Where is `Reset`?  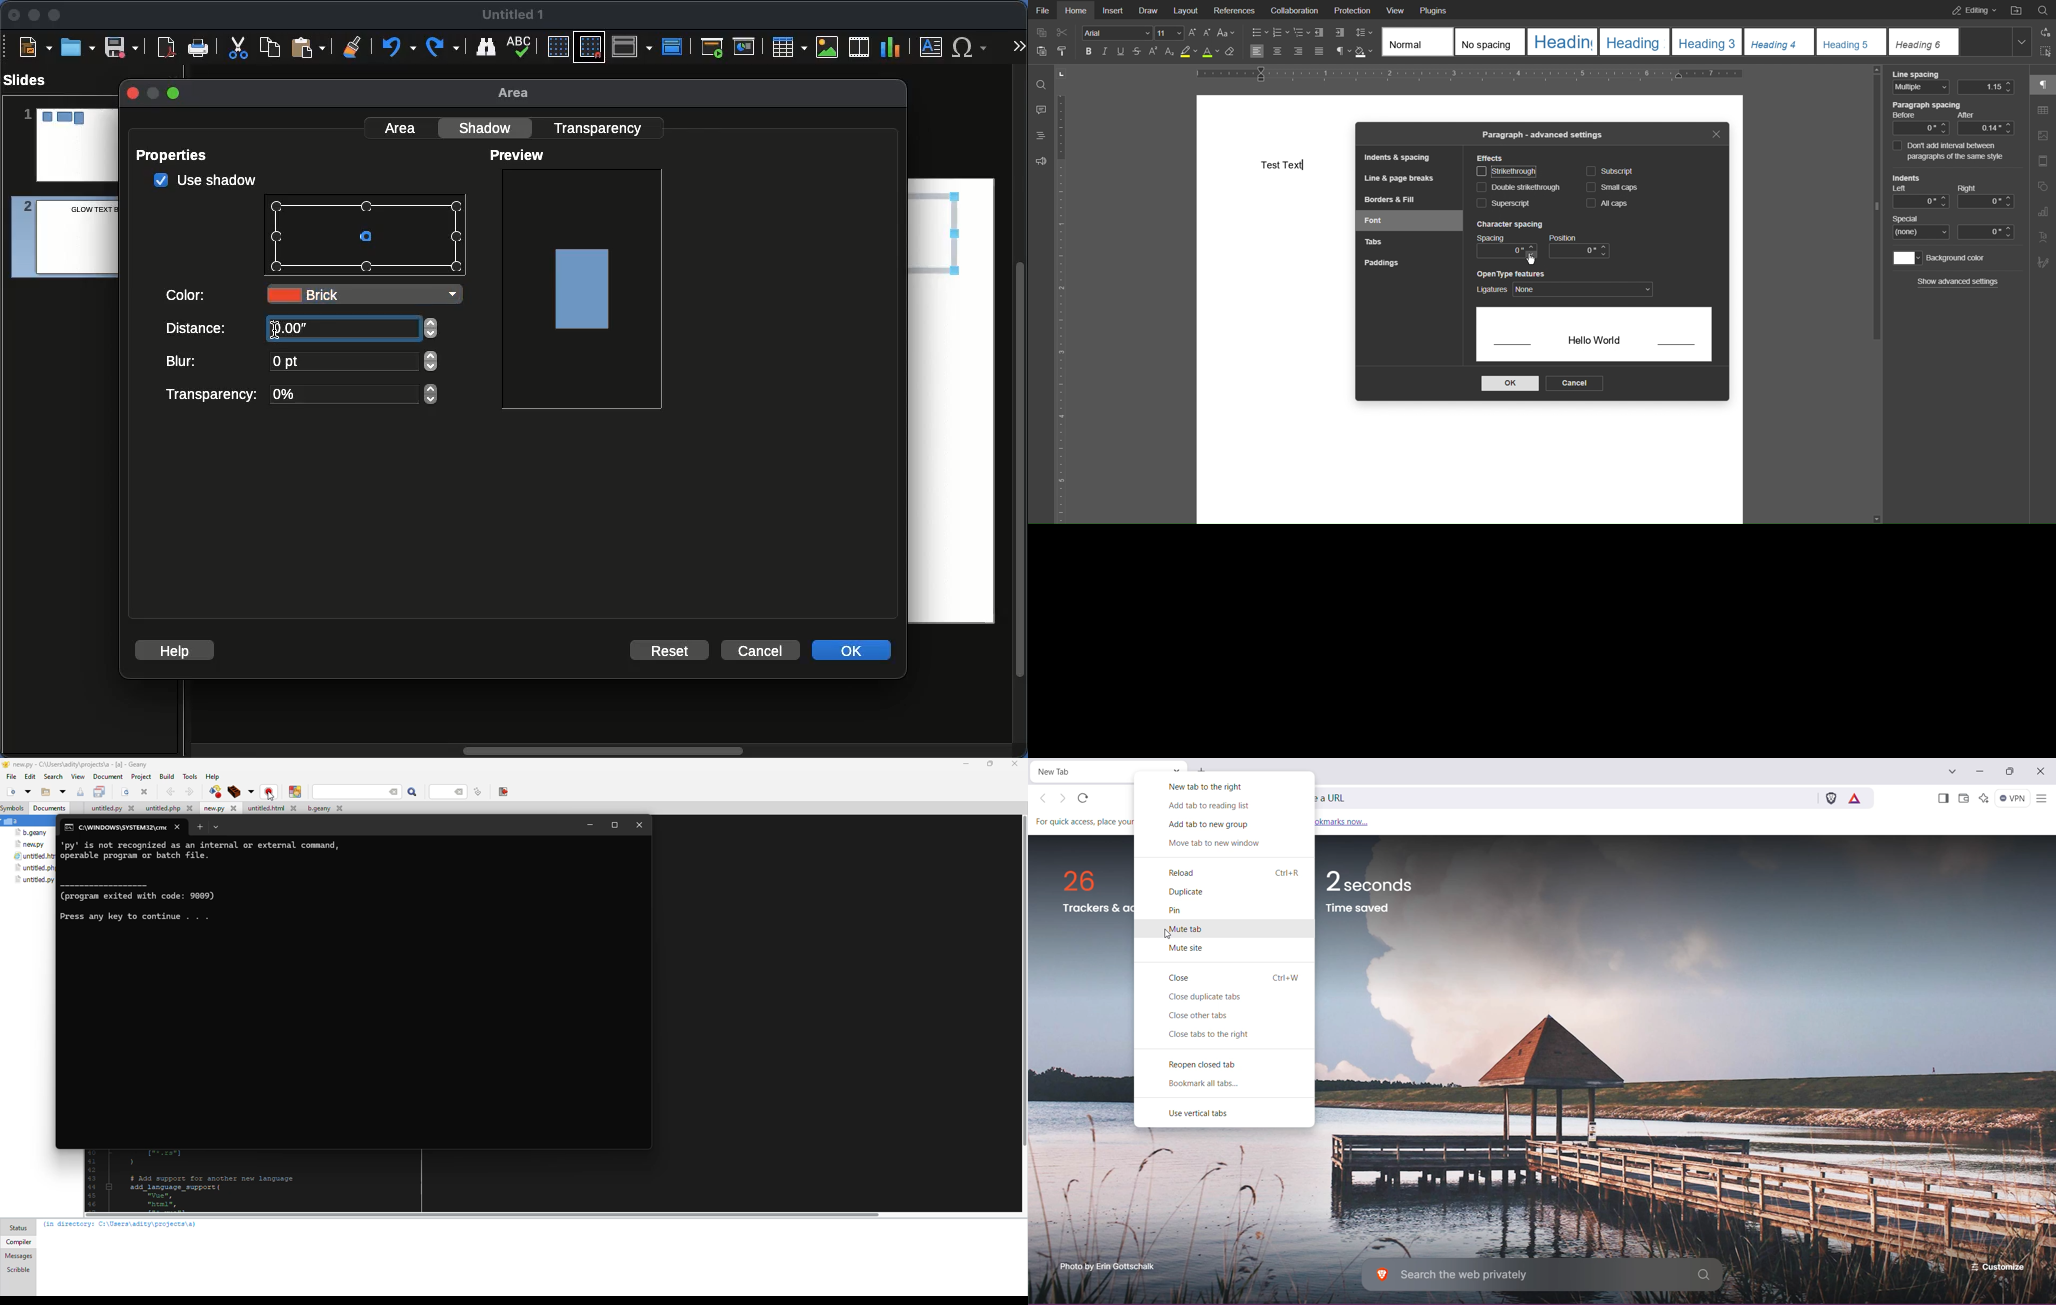
Reset is located at coordinates (671, 649).